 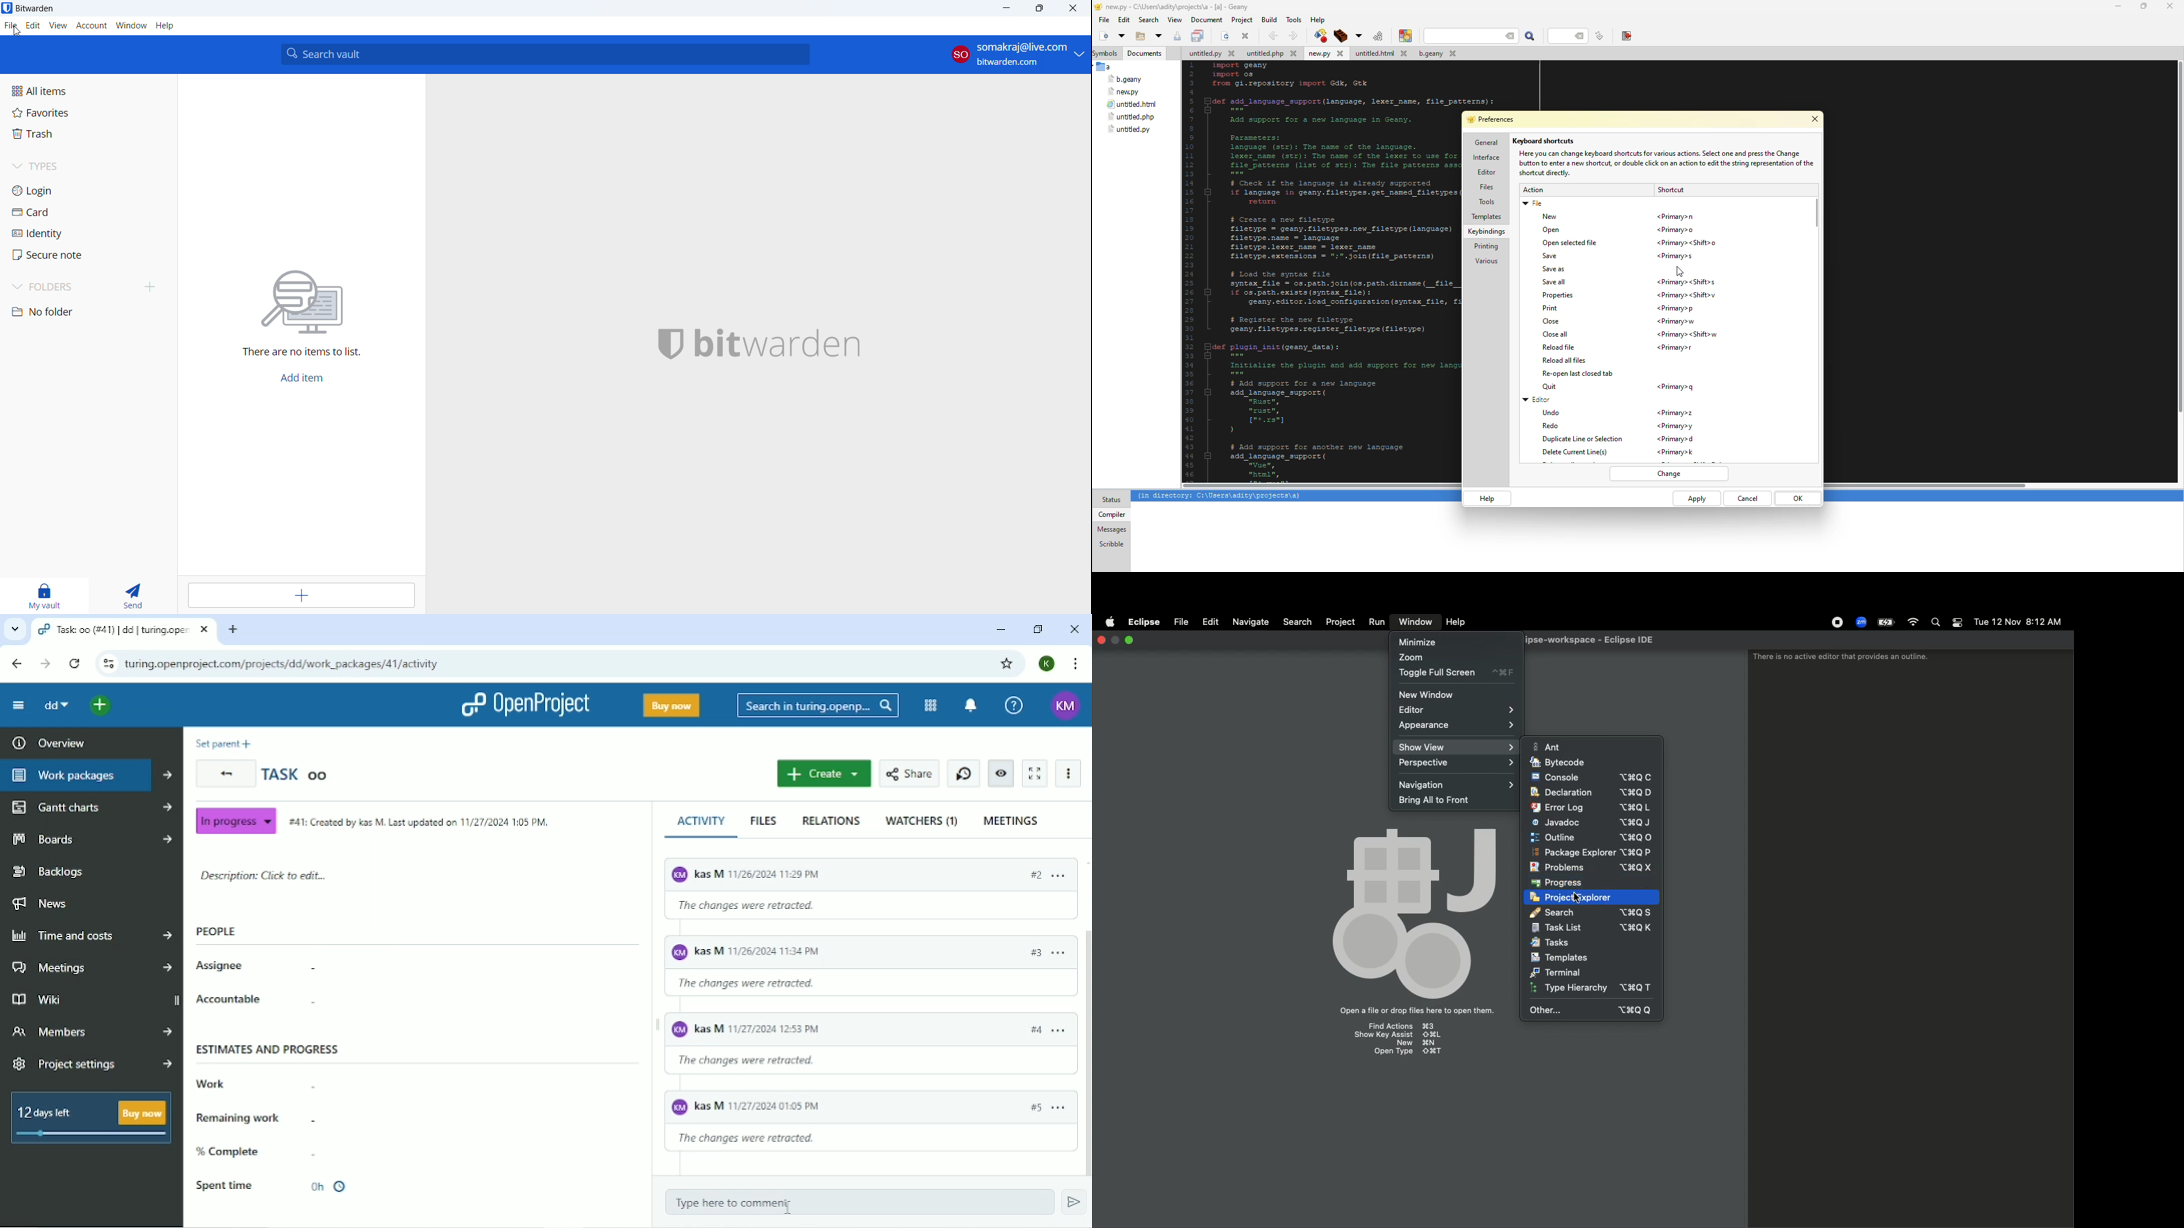 I want to click on Spent time 0h, so click(x=272, y=1187).